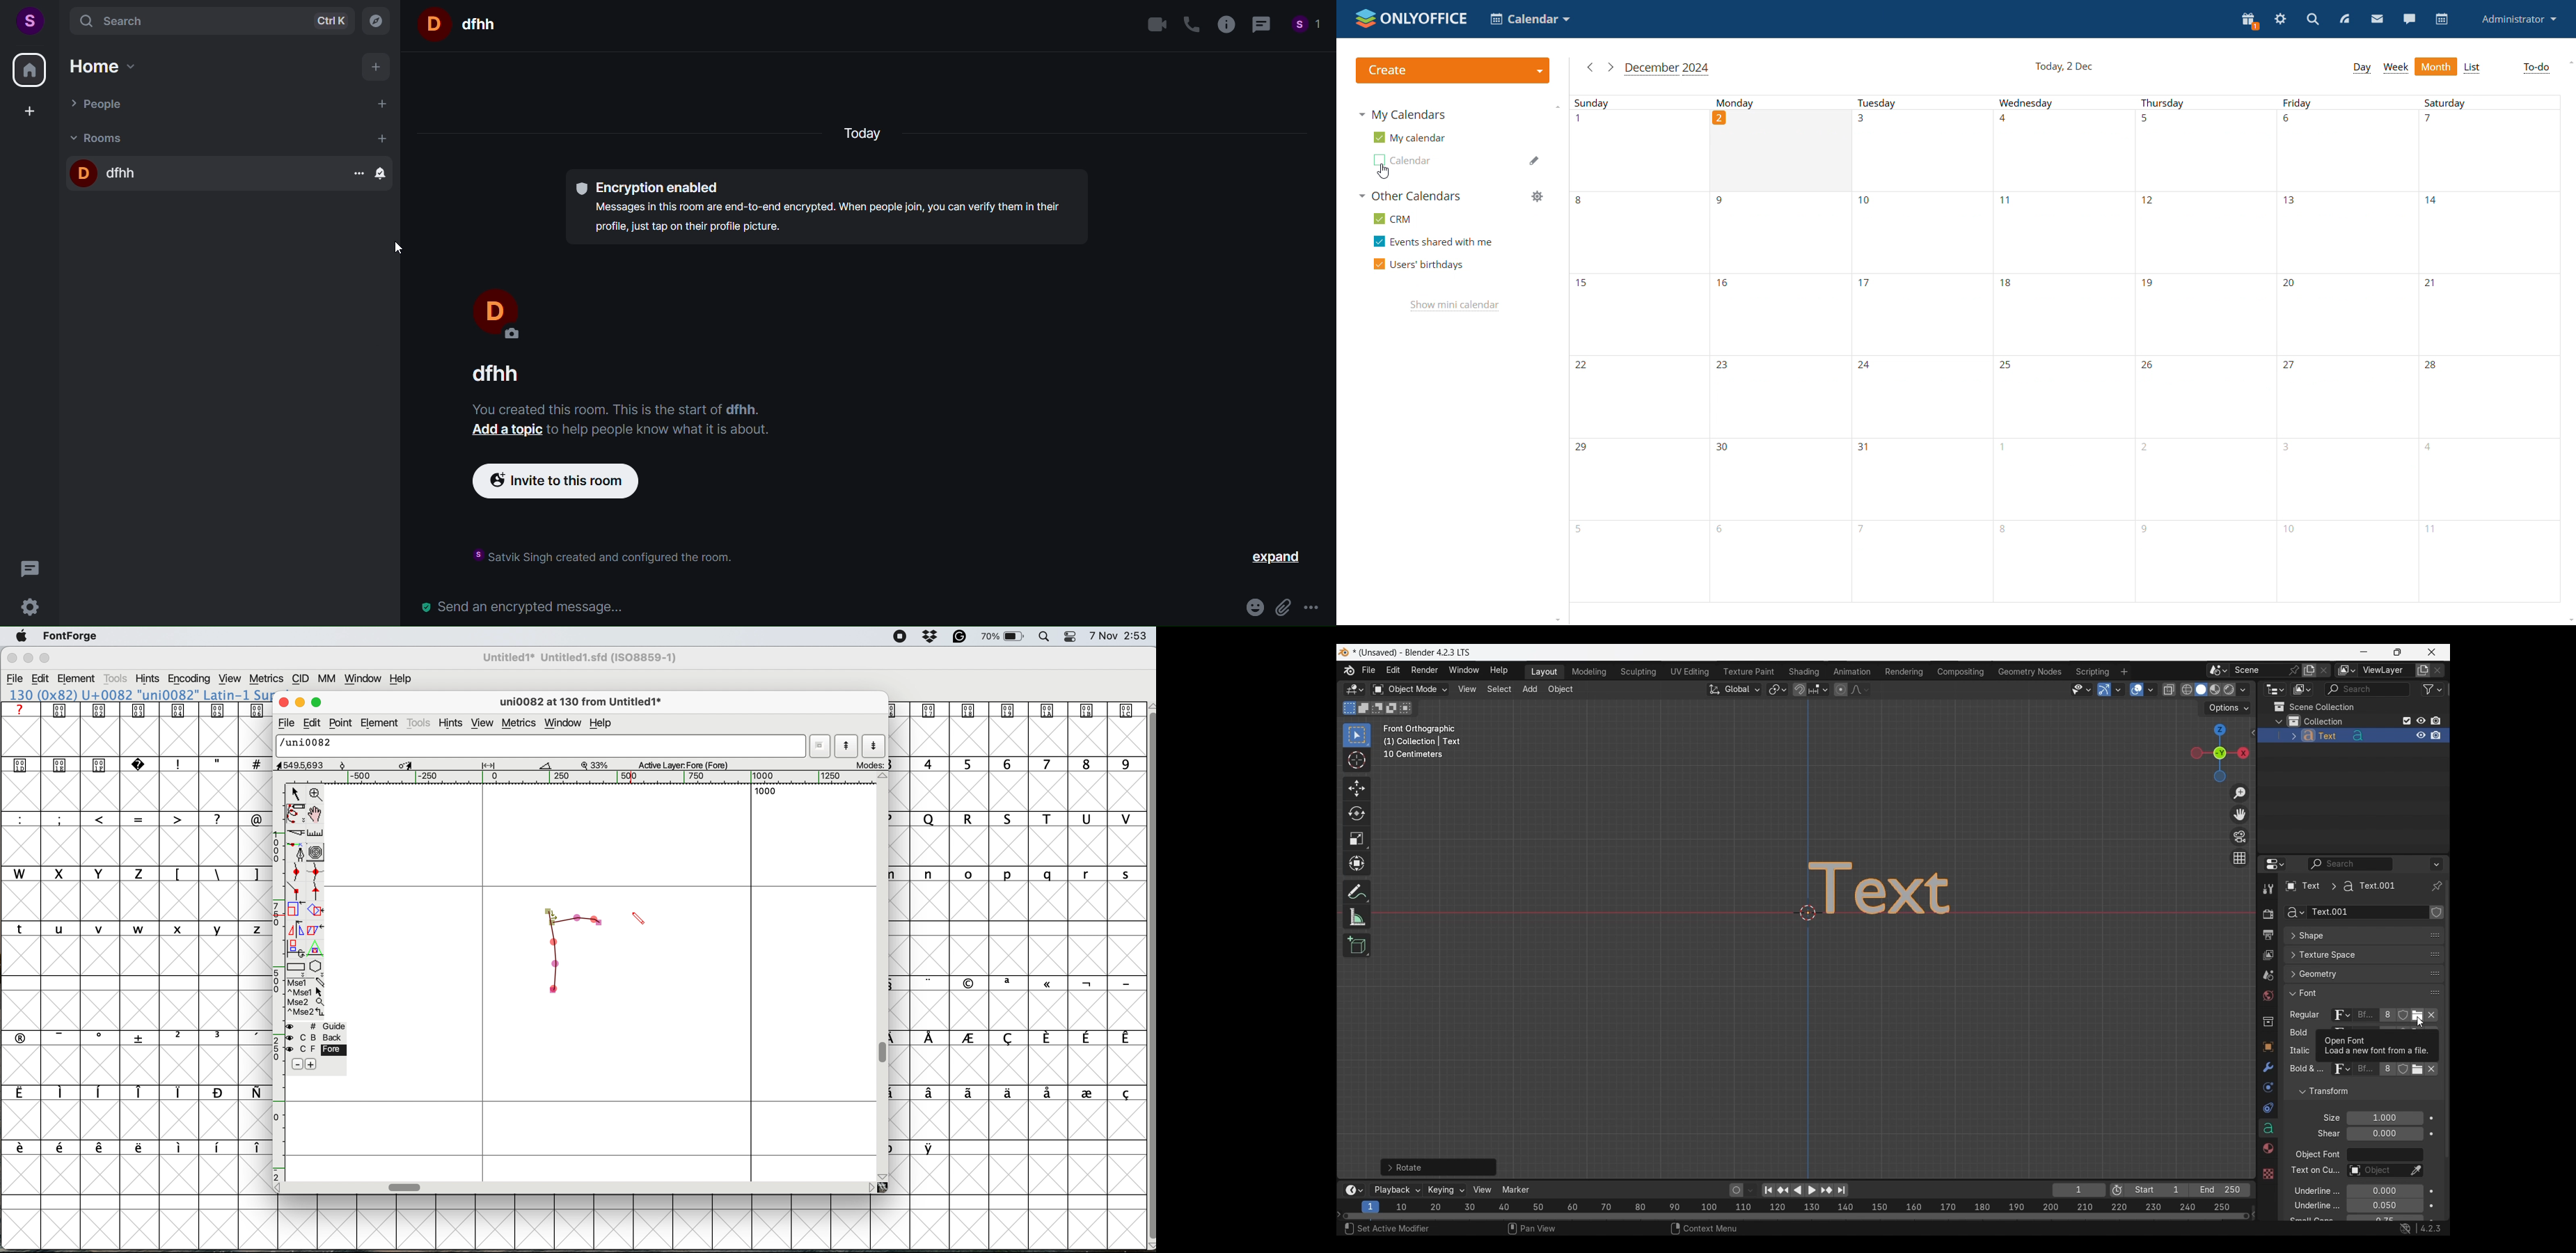  I want to click on create a space, so click(34, 113).